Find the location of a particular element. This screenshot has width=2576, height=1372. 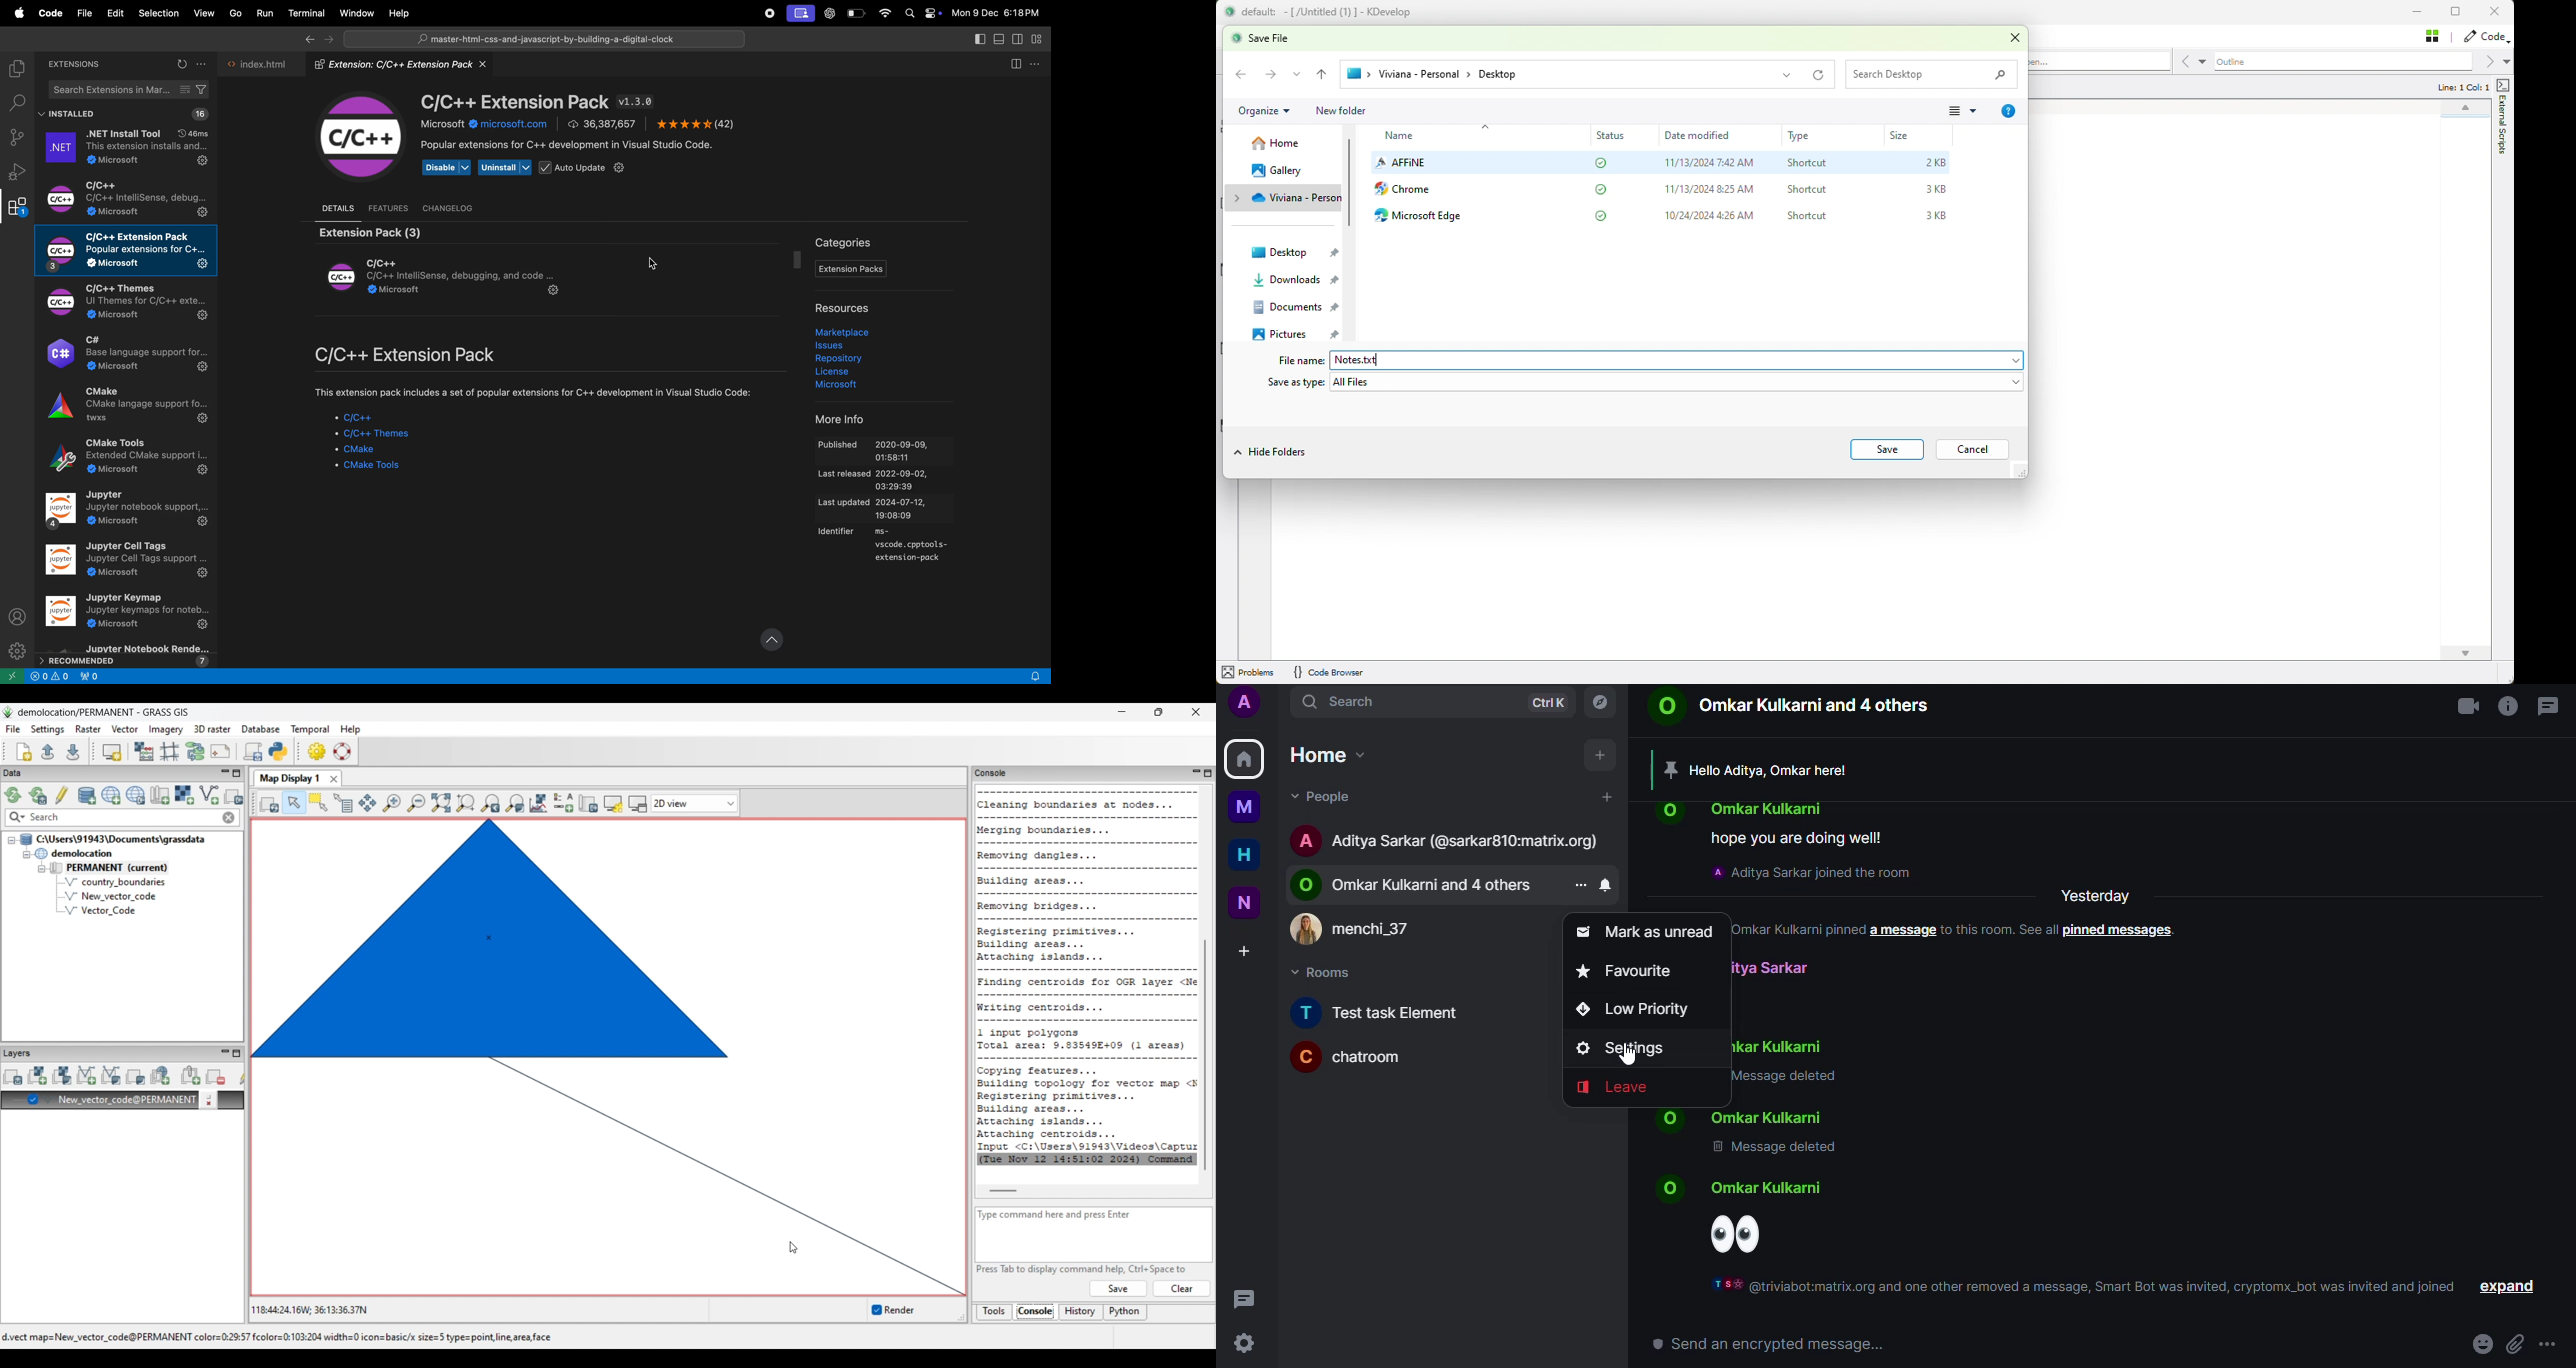

o Omkar Kulkarni is located at coordinates (1773, 1116).